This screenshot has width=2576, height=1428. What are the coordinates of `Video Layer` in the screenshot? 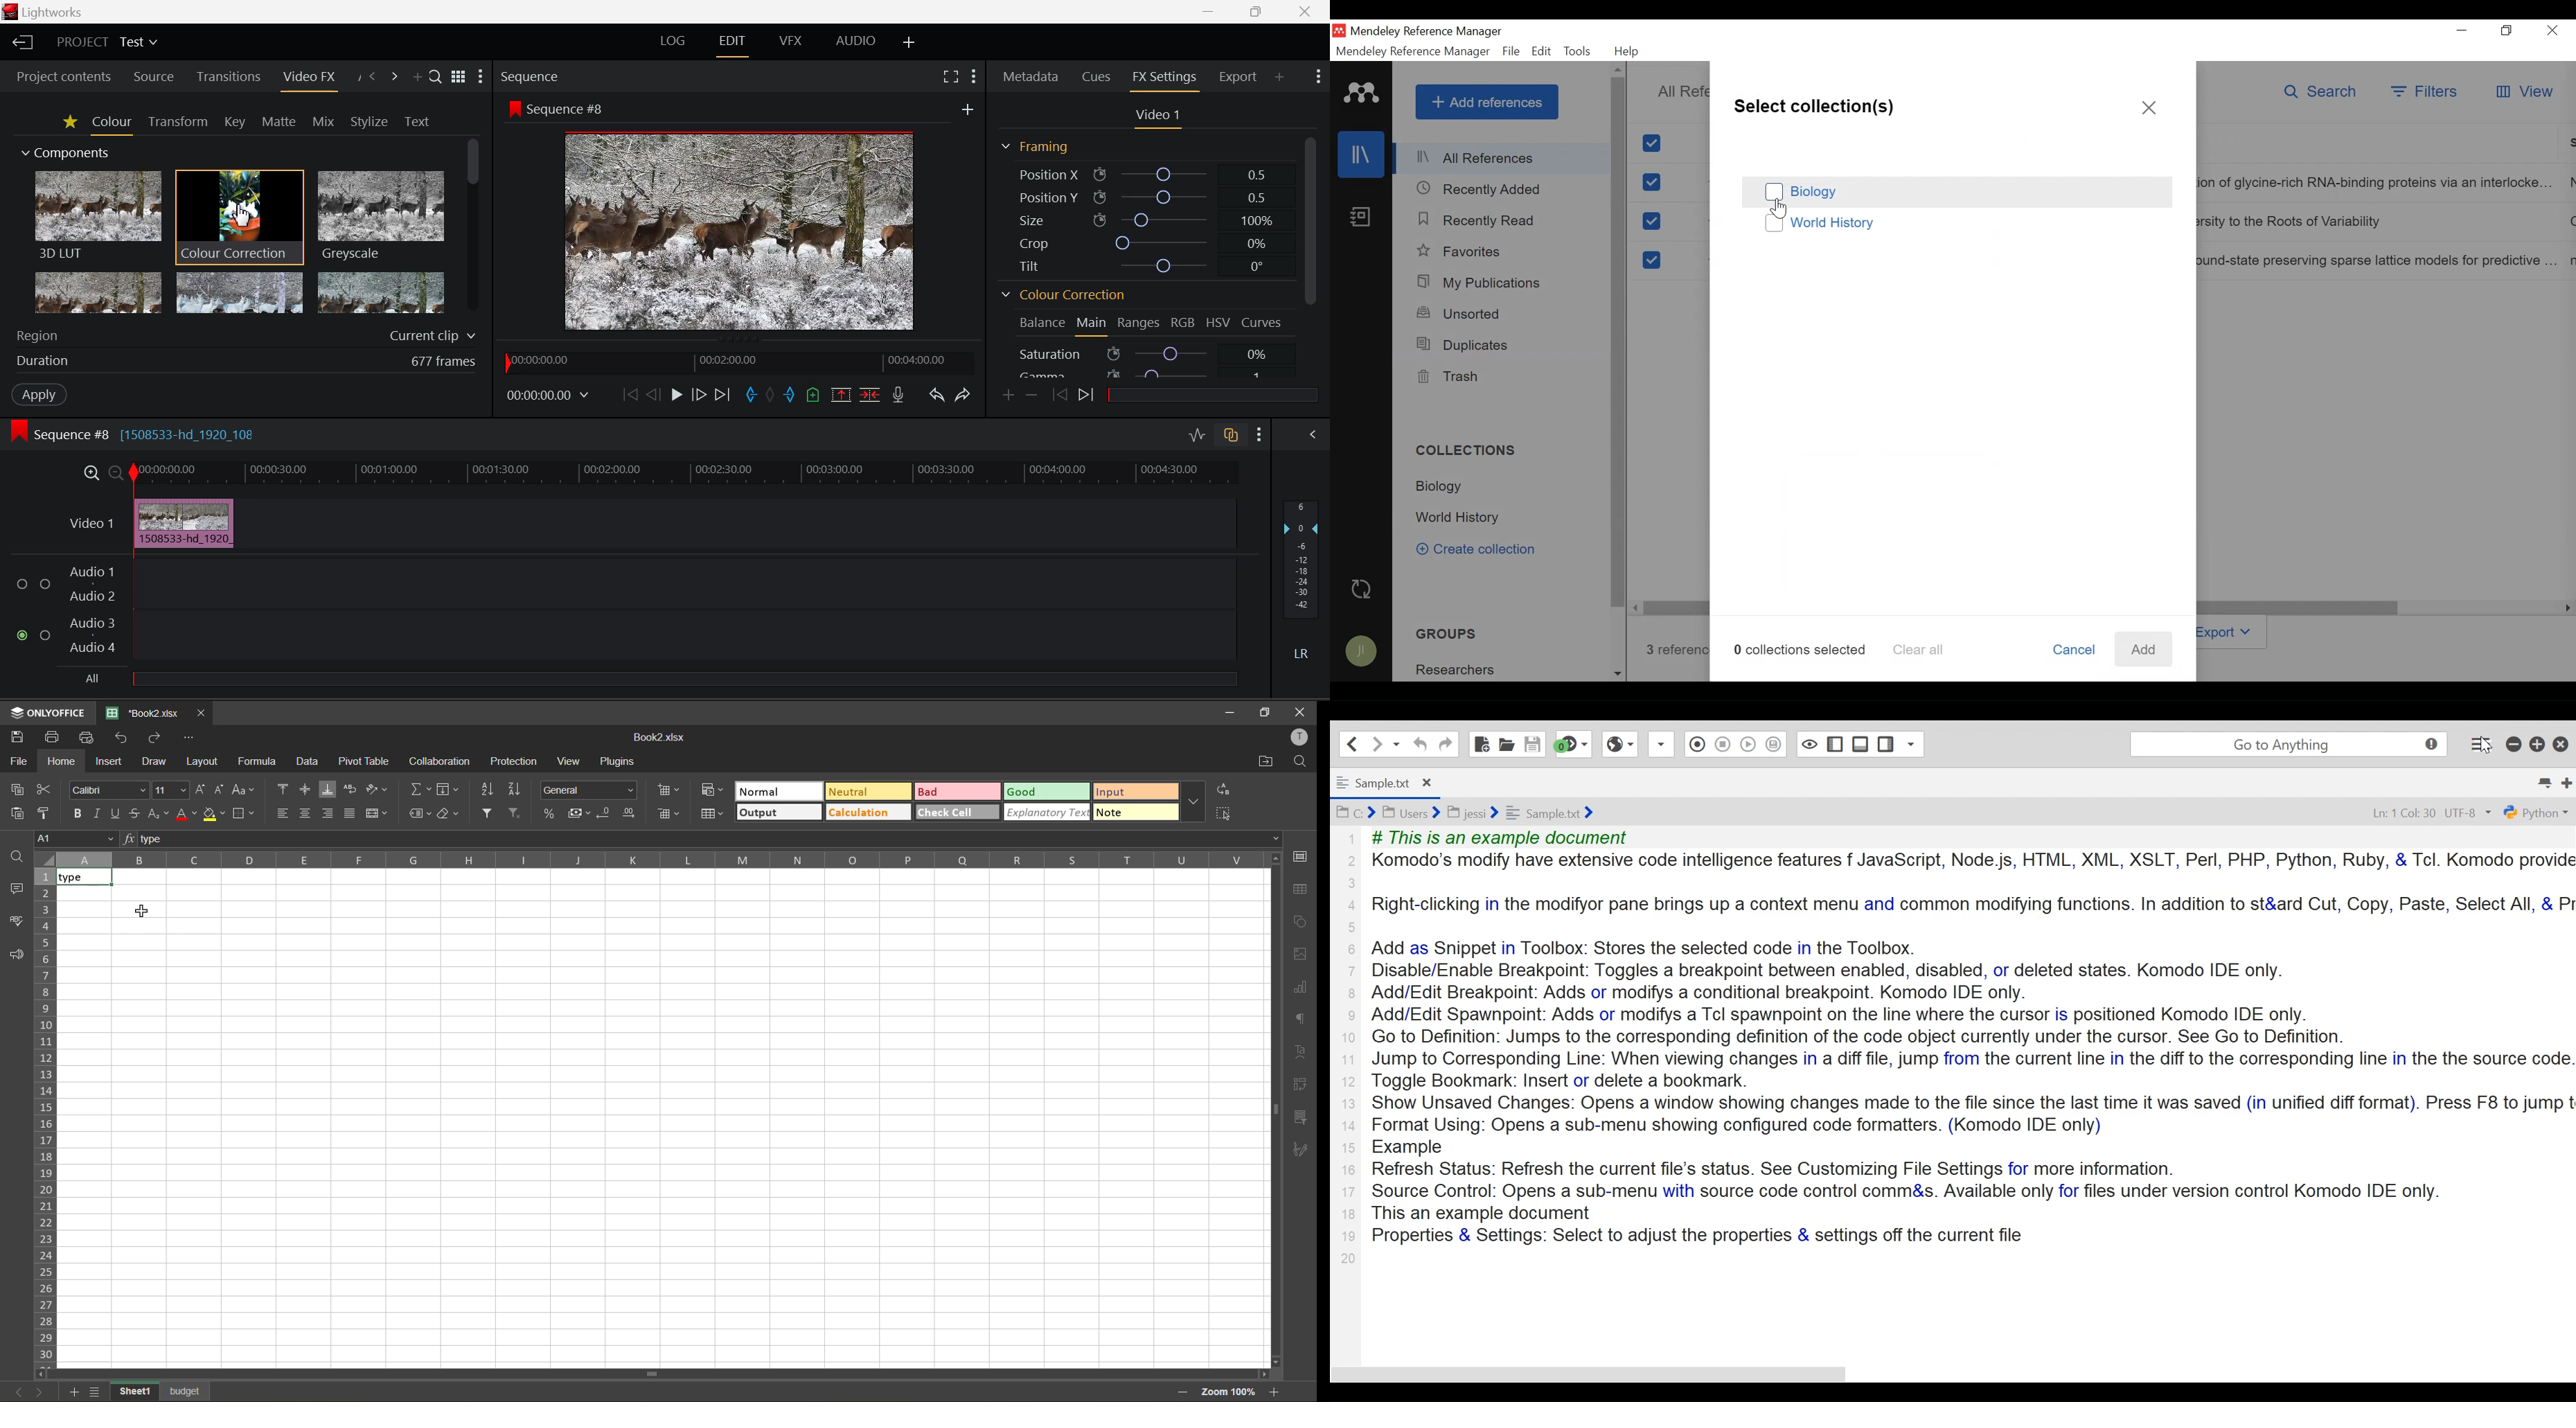 It's located at (92, 523).